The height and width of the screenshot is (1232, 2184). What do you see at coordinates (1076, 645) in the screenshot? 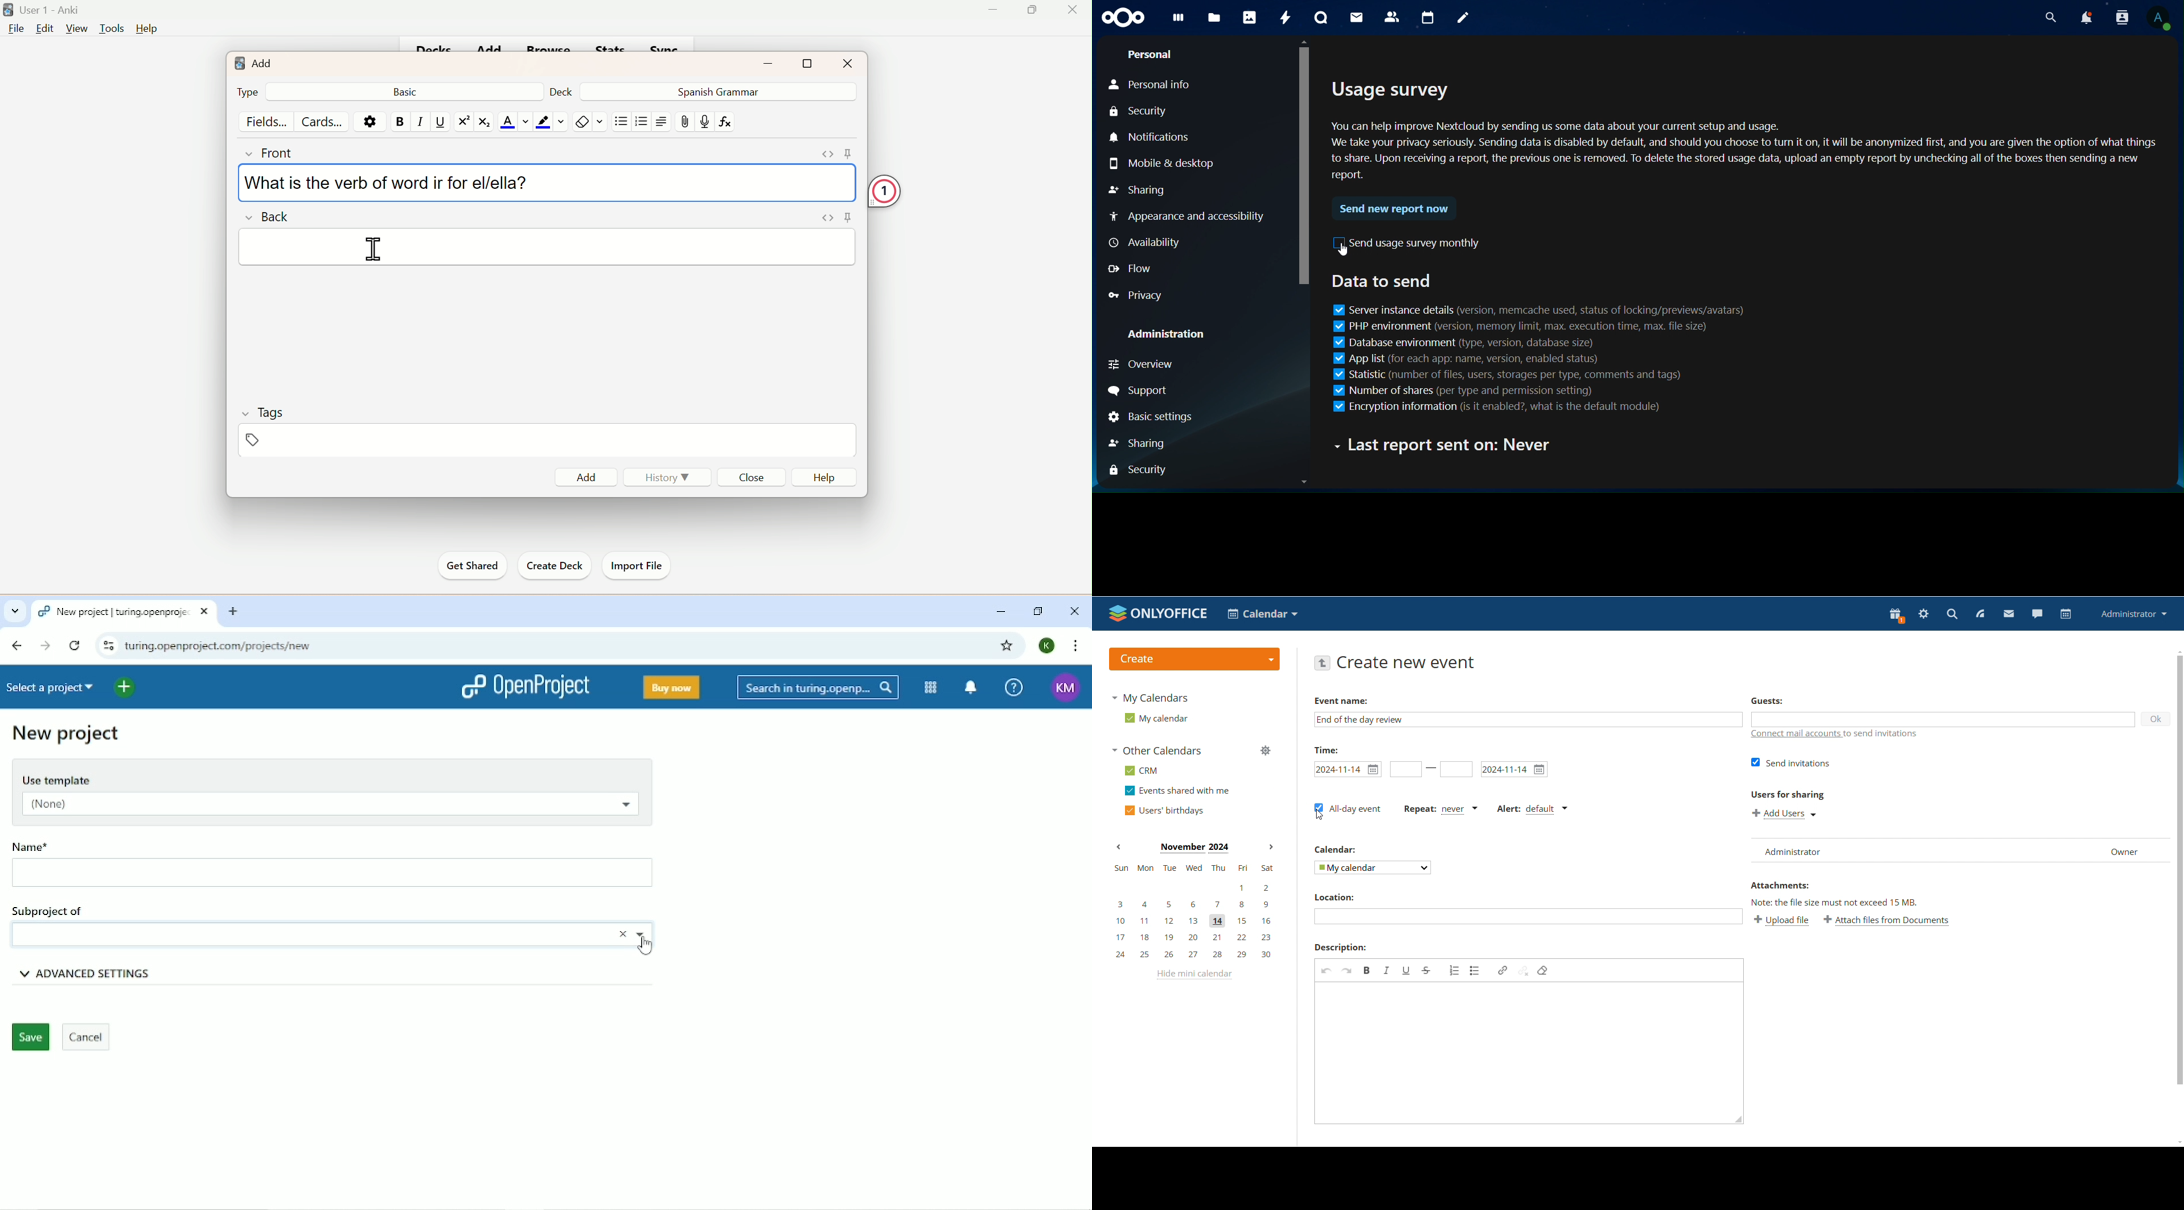
I see `Customize and control google chrome` at bounding box center [1076, 645].